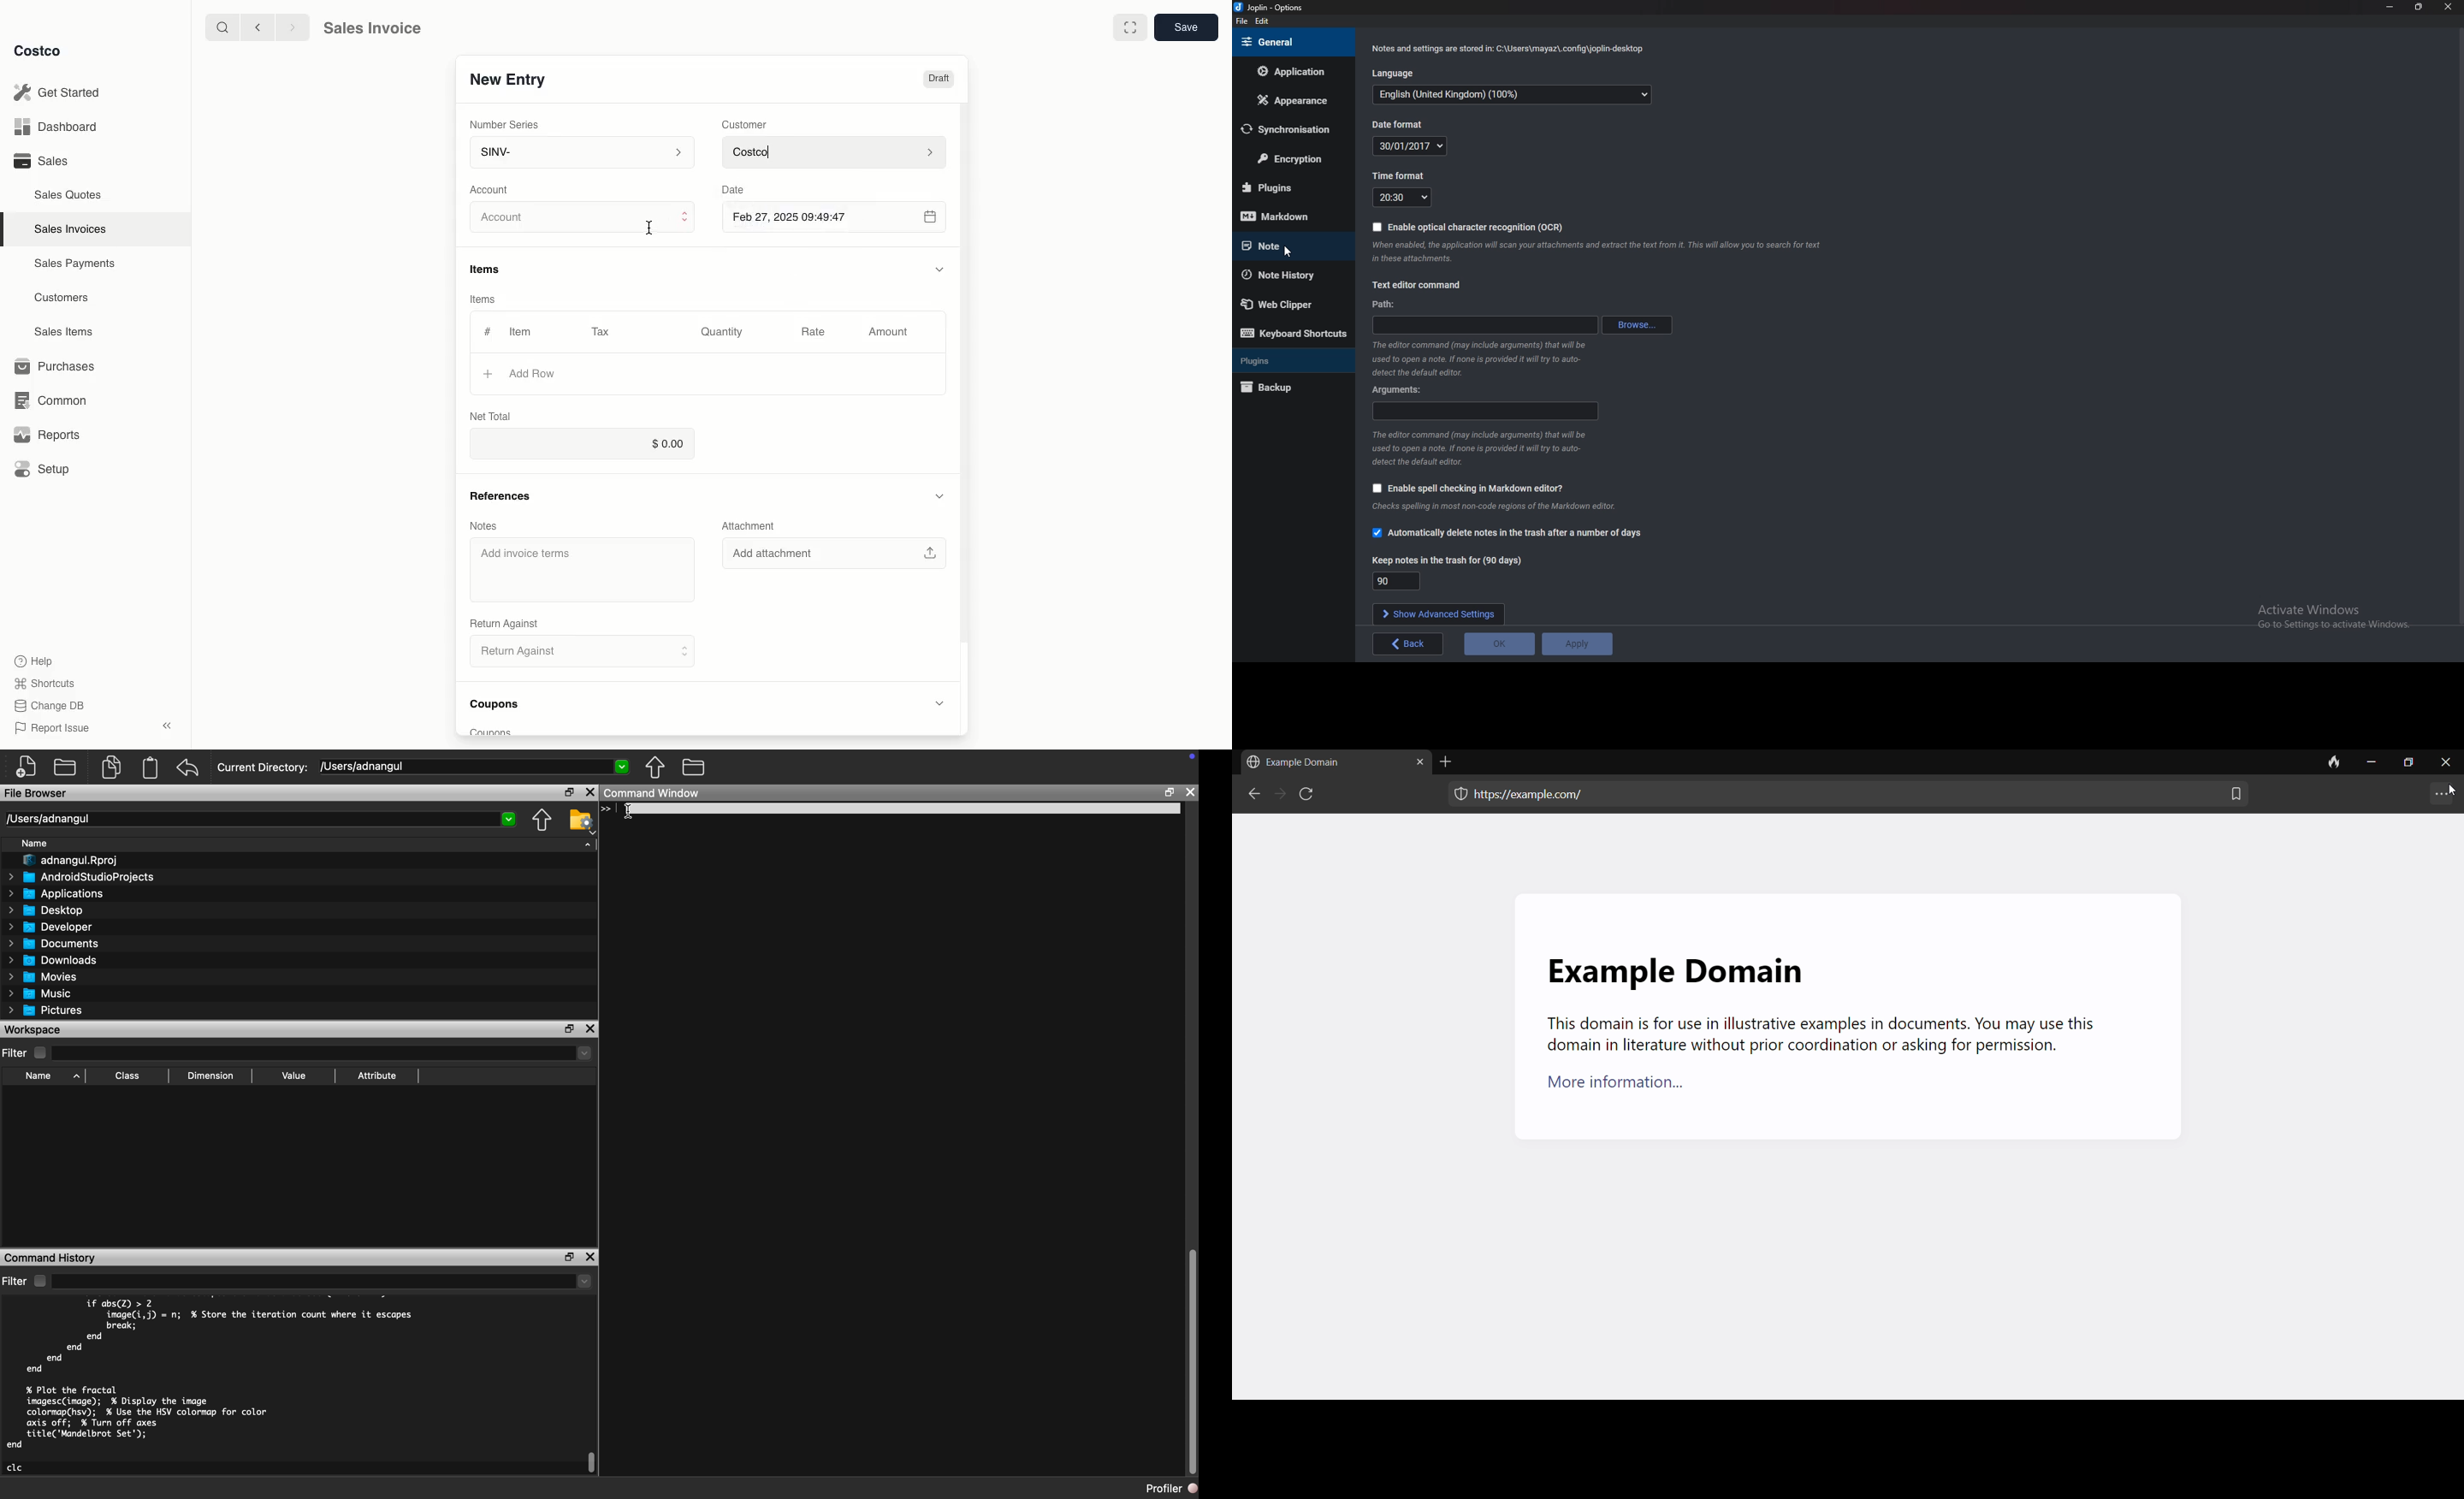 The image size is (2464, 1512). I want to click on Restore Down, so click(570, 1257).